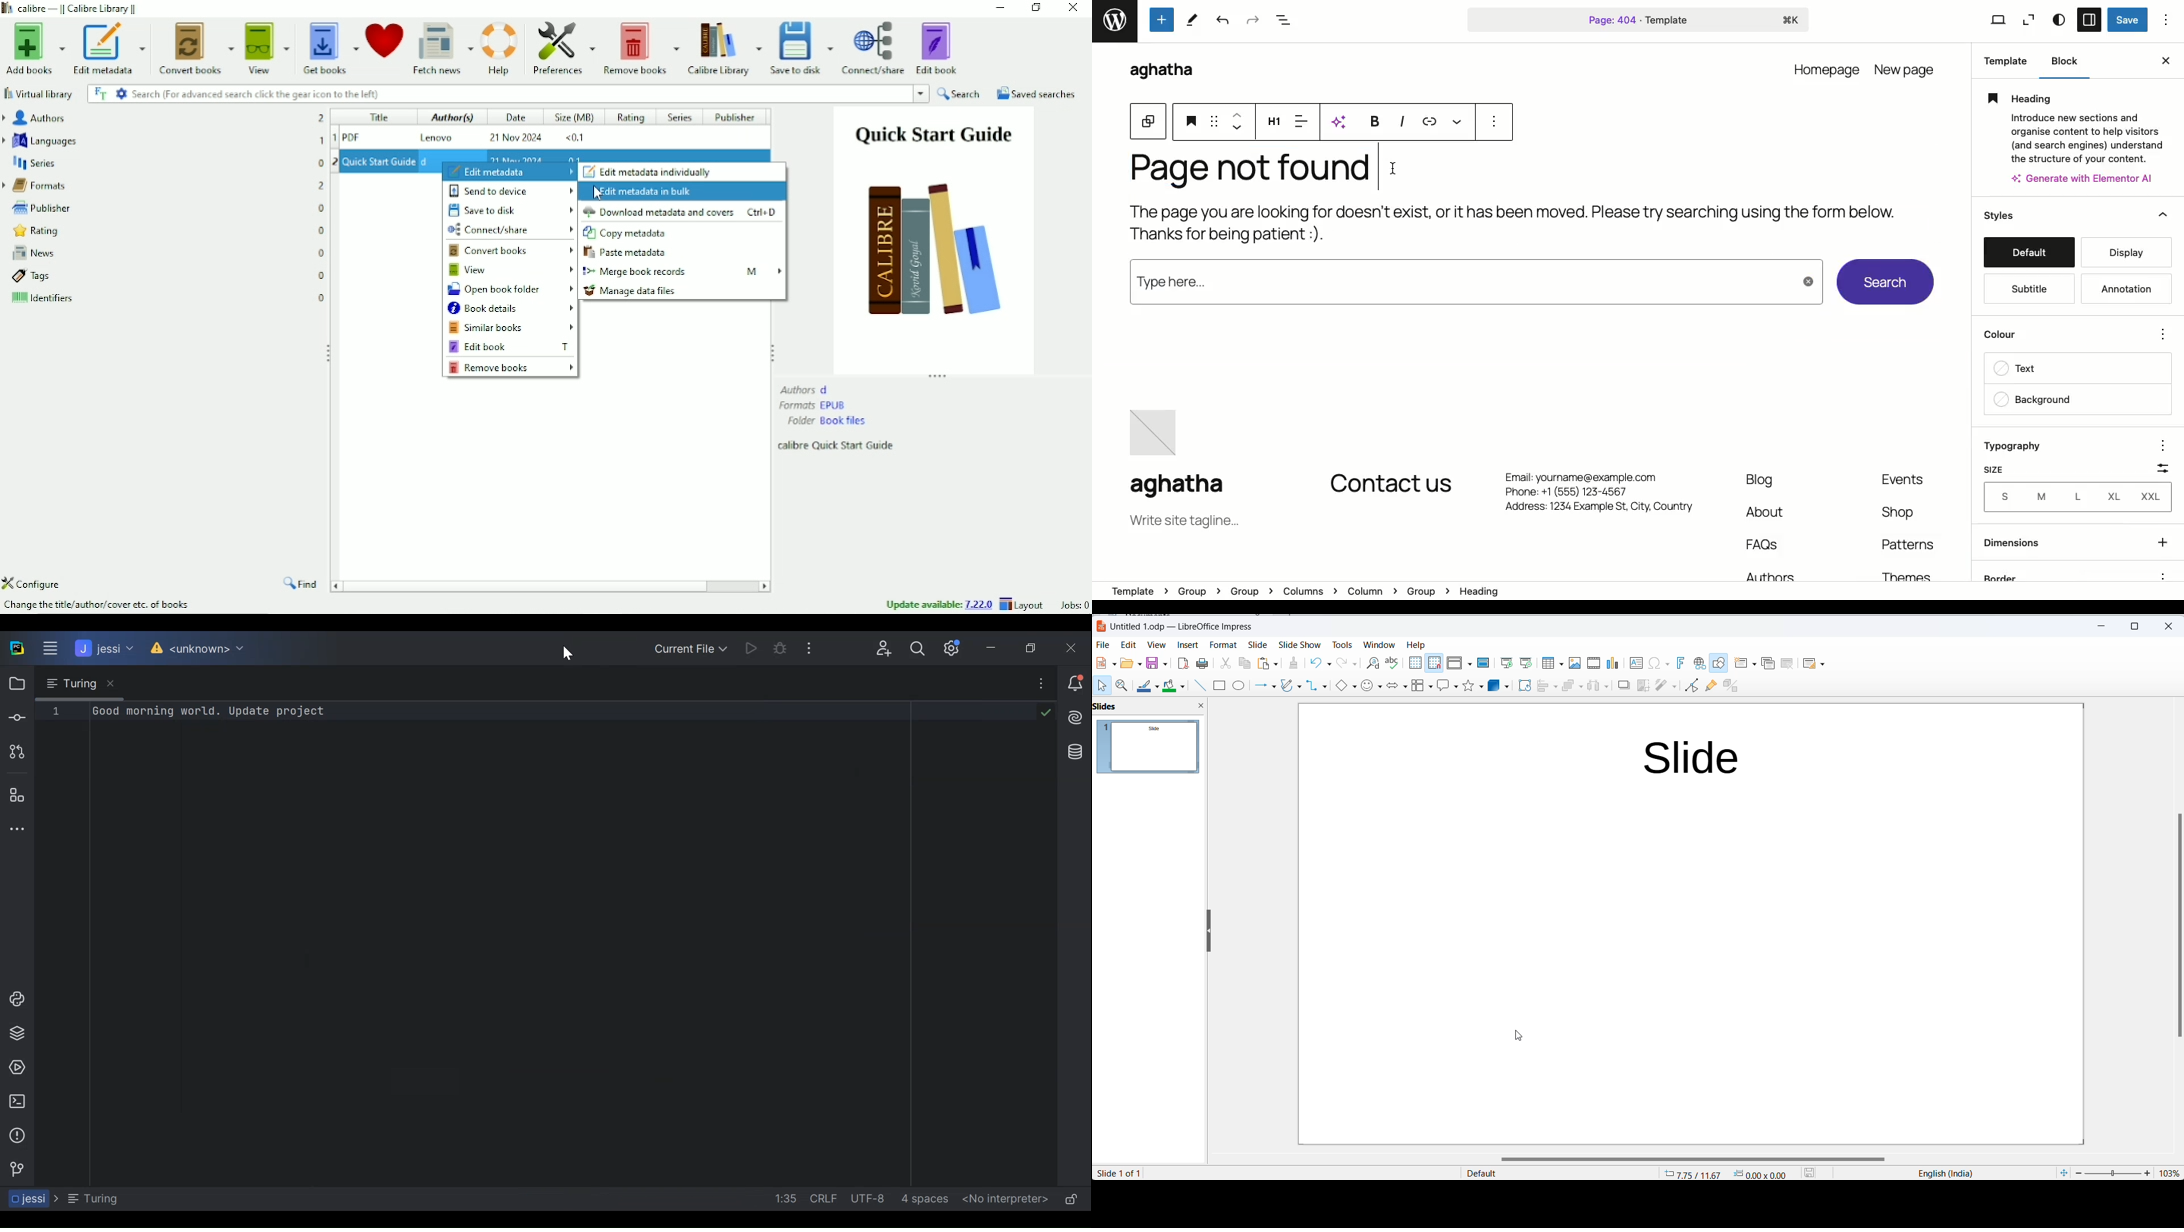  What do you see at coordinates (565, 652) in the screenshot?
I see `Cursor` at bounding box center [565, 652].